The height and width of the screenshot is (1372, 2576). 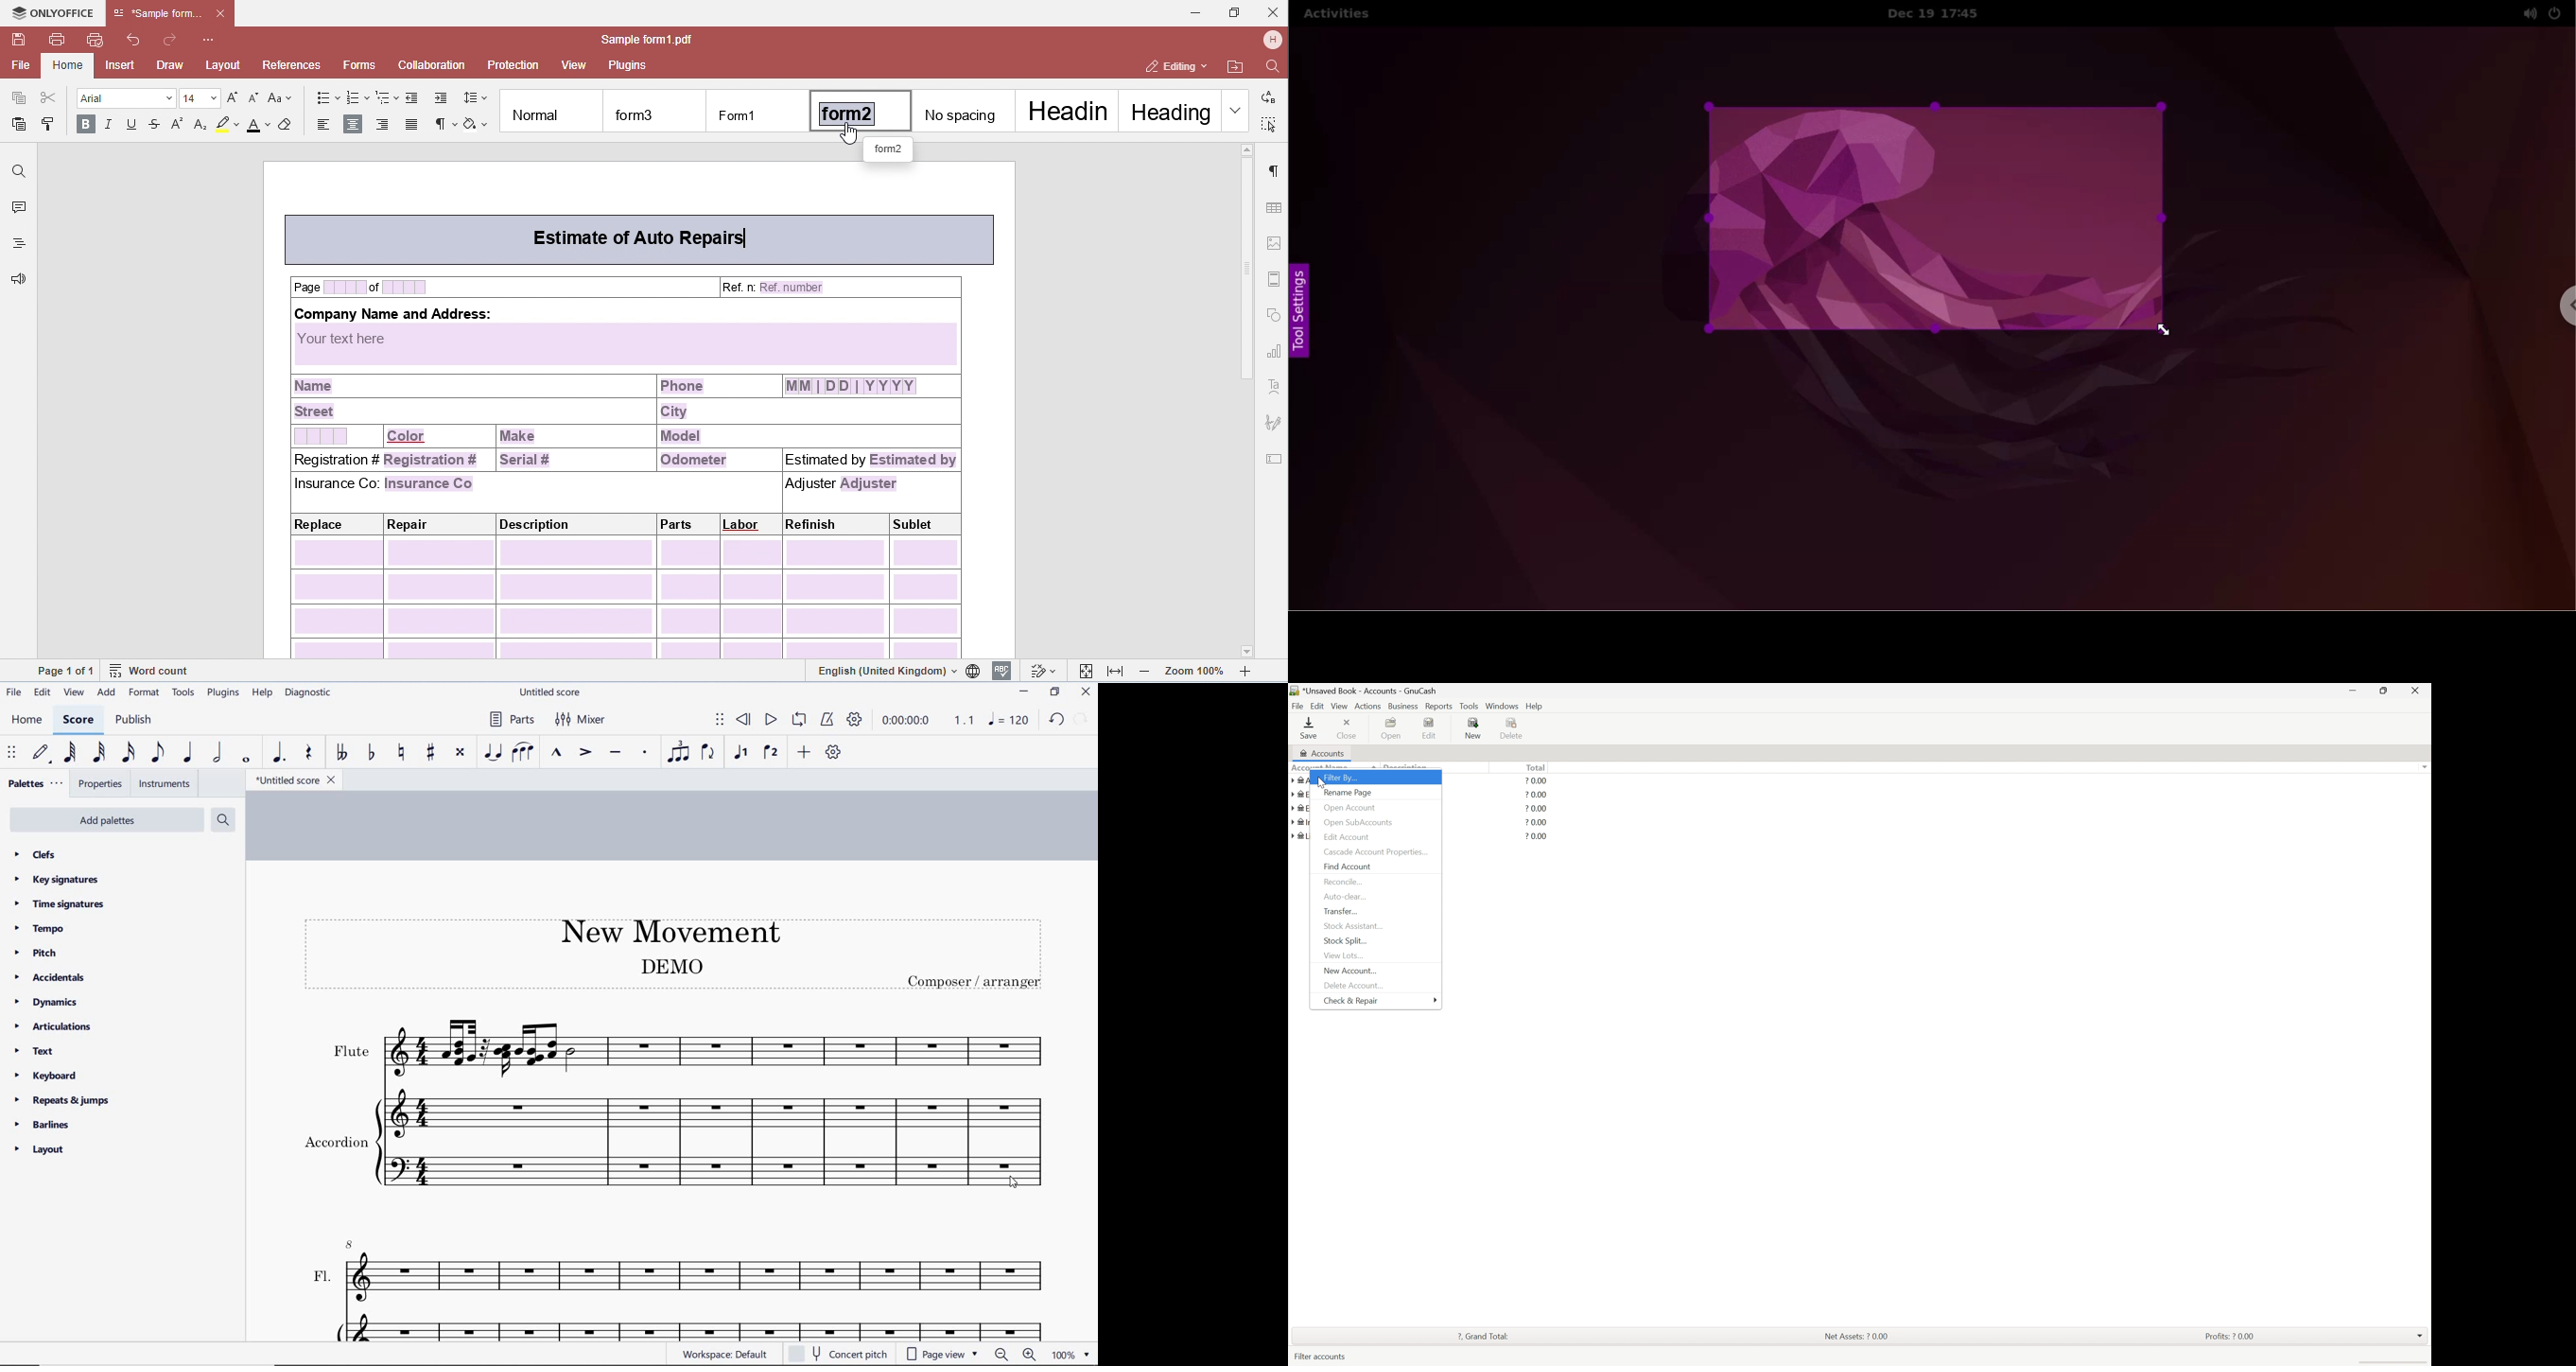 I want to click on text, so click(x=323, y=1276).